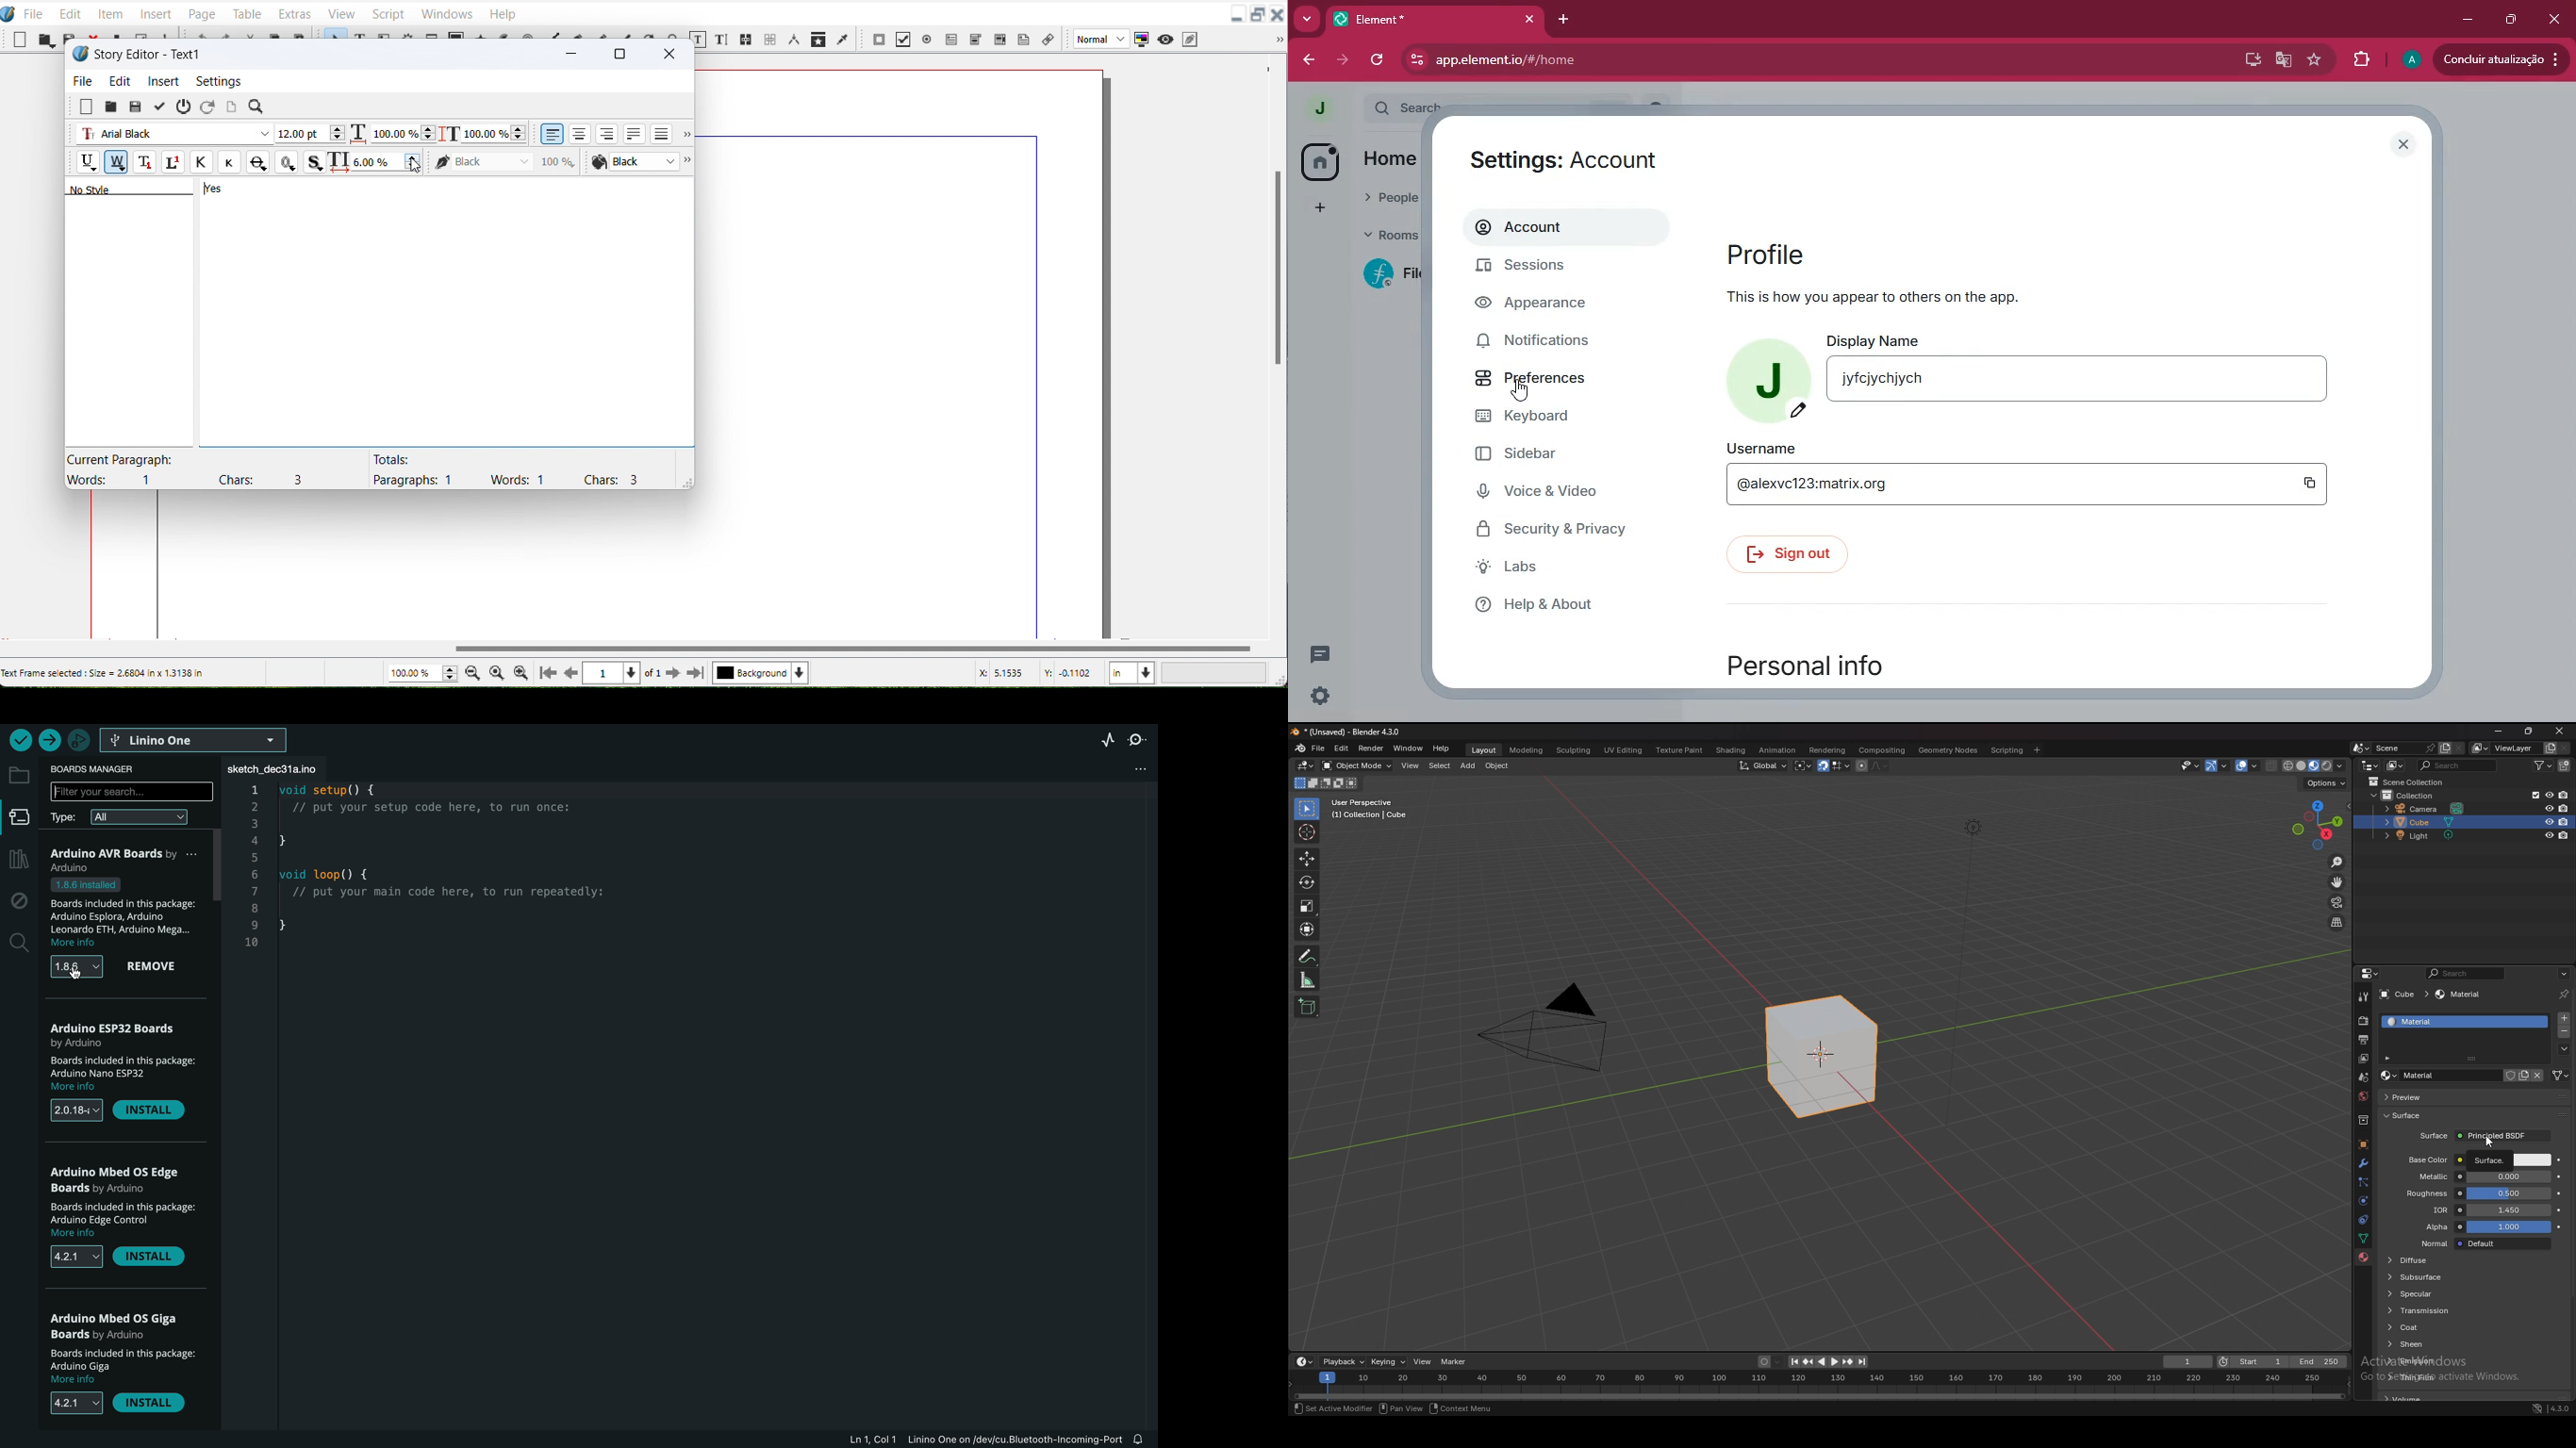 The height and width of the screenshot is (1456, 2576). Describe the element at coordinates (1766, 379) in the screenshot. I see `profile picture` at that location.